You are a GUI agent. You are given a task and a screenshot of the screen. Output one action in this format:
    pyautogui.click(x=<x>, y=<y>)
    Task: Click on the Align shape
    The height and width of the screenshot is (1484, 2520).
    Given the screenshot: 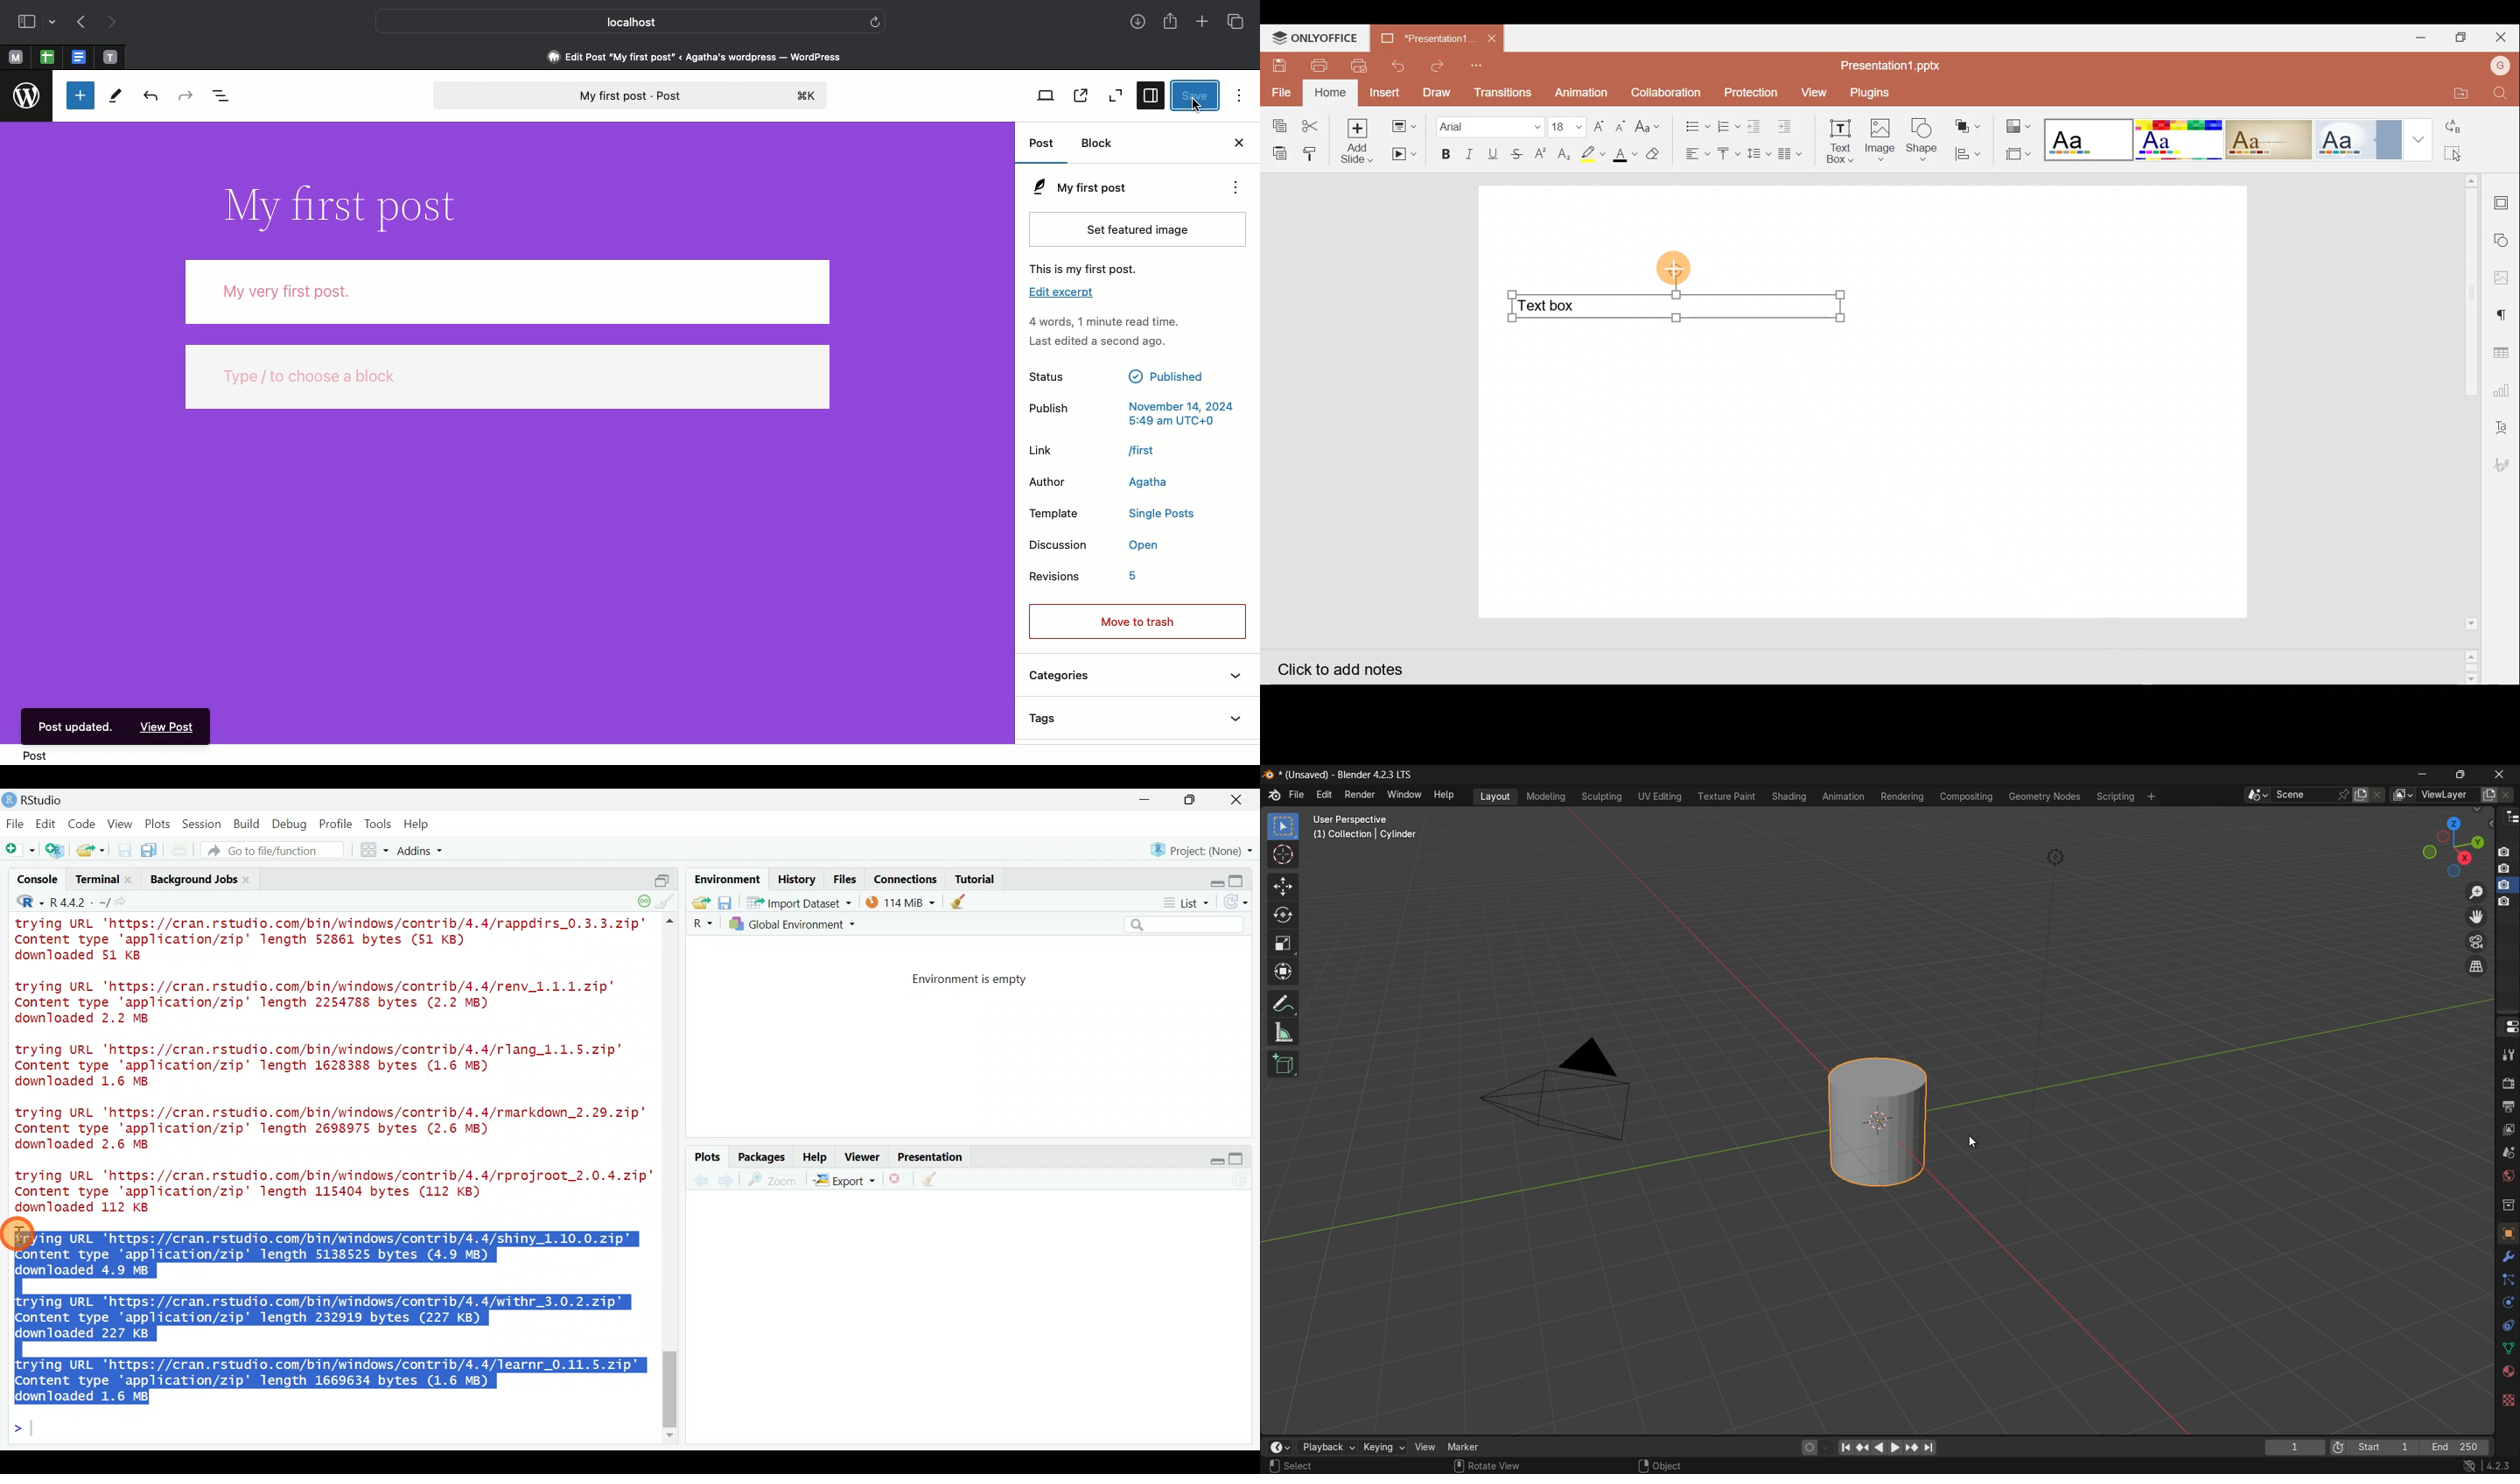 What is the action you would take?
    pyautogui.click(x=1967, y=152)
    